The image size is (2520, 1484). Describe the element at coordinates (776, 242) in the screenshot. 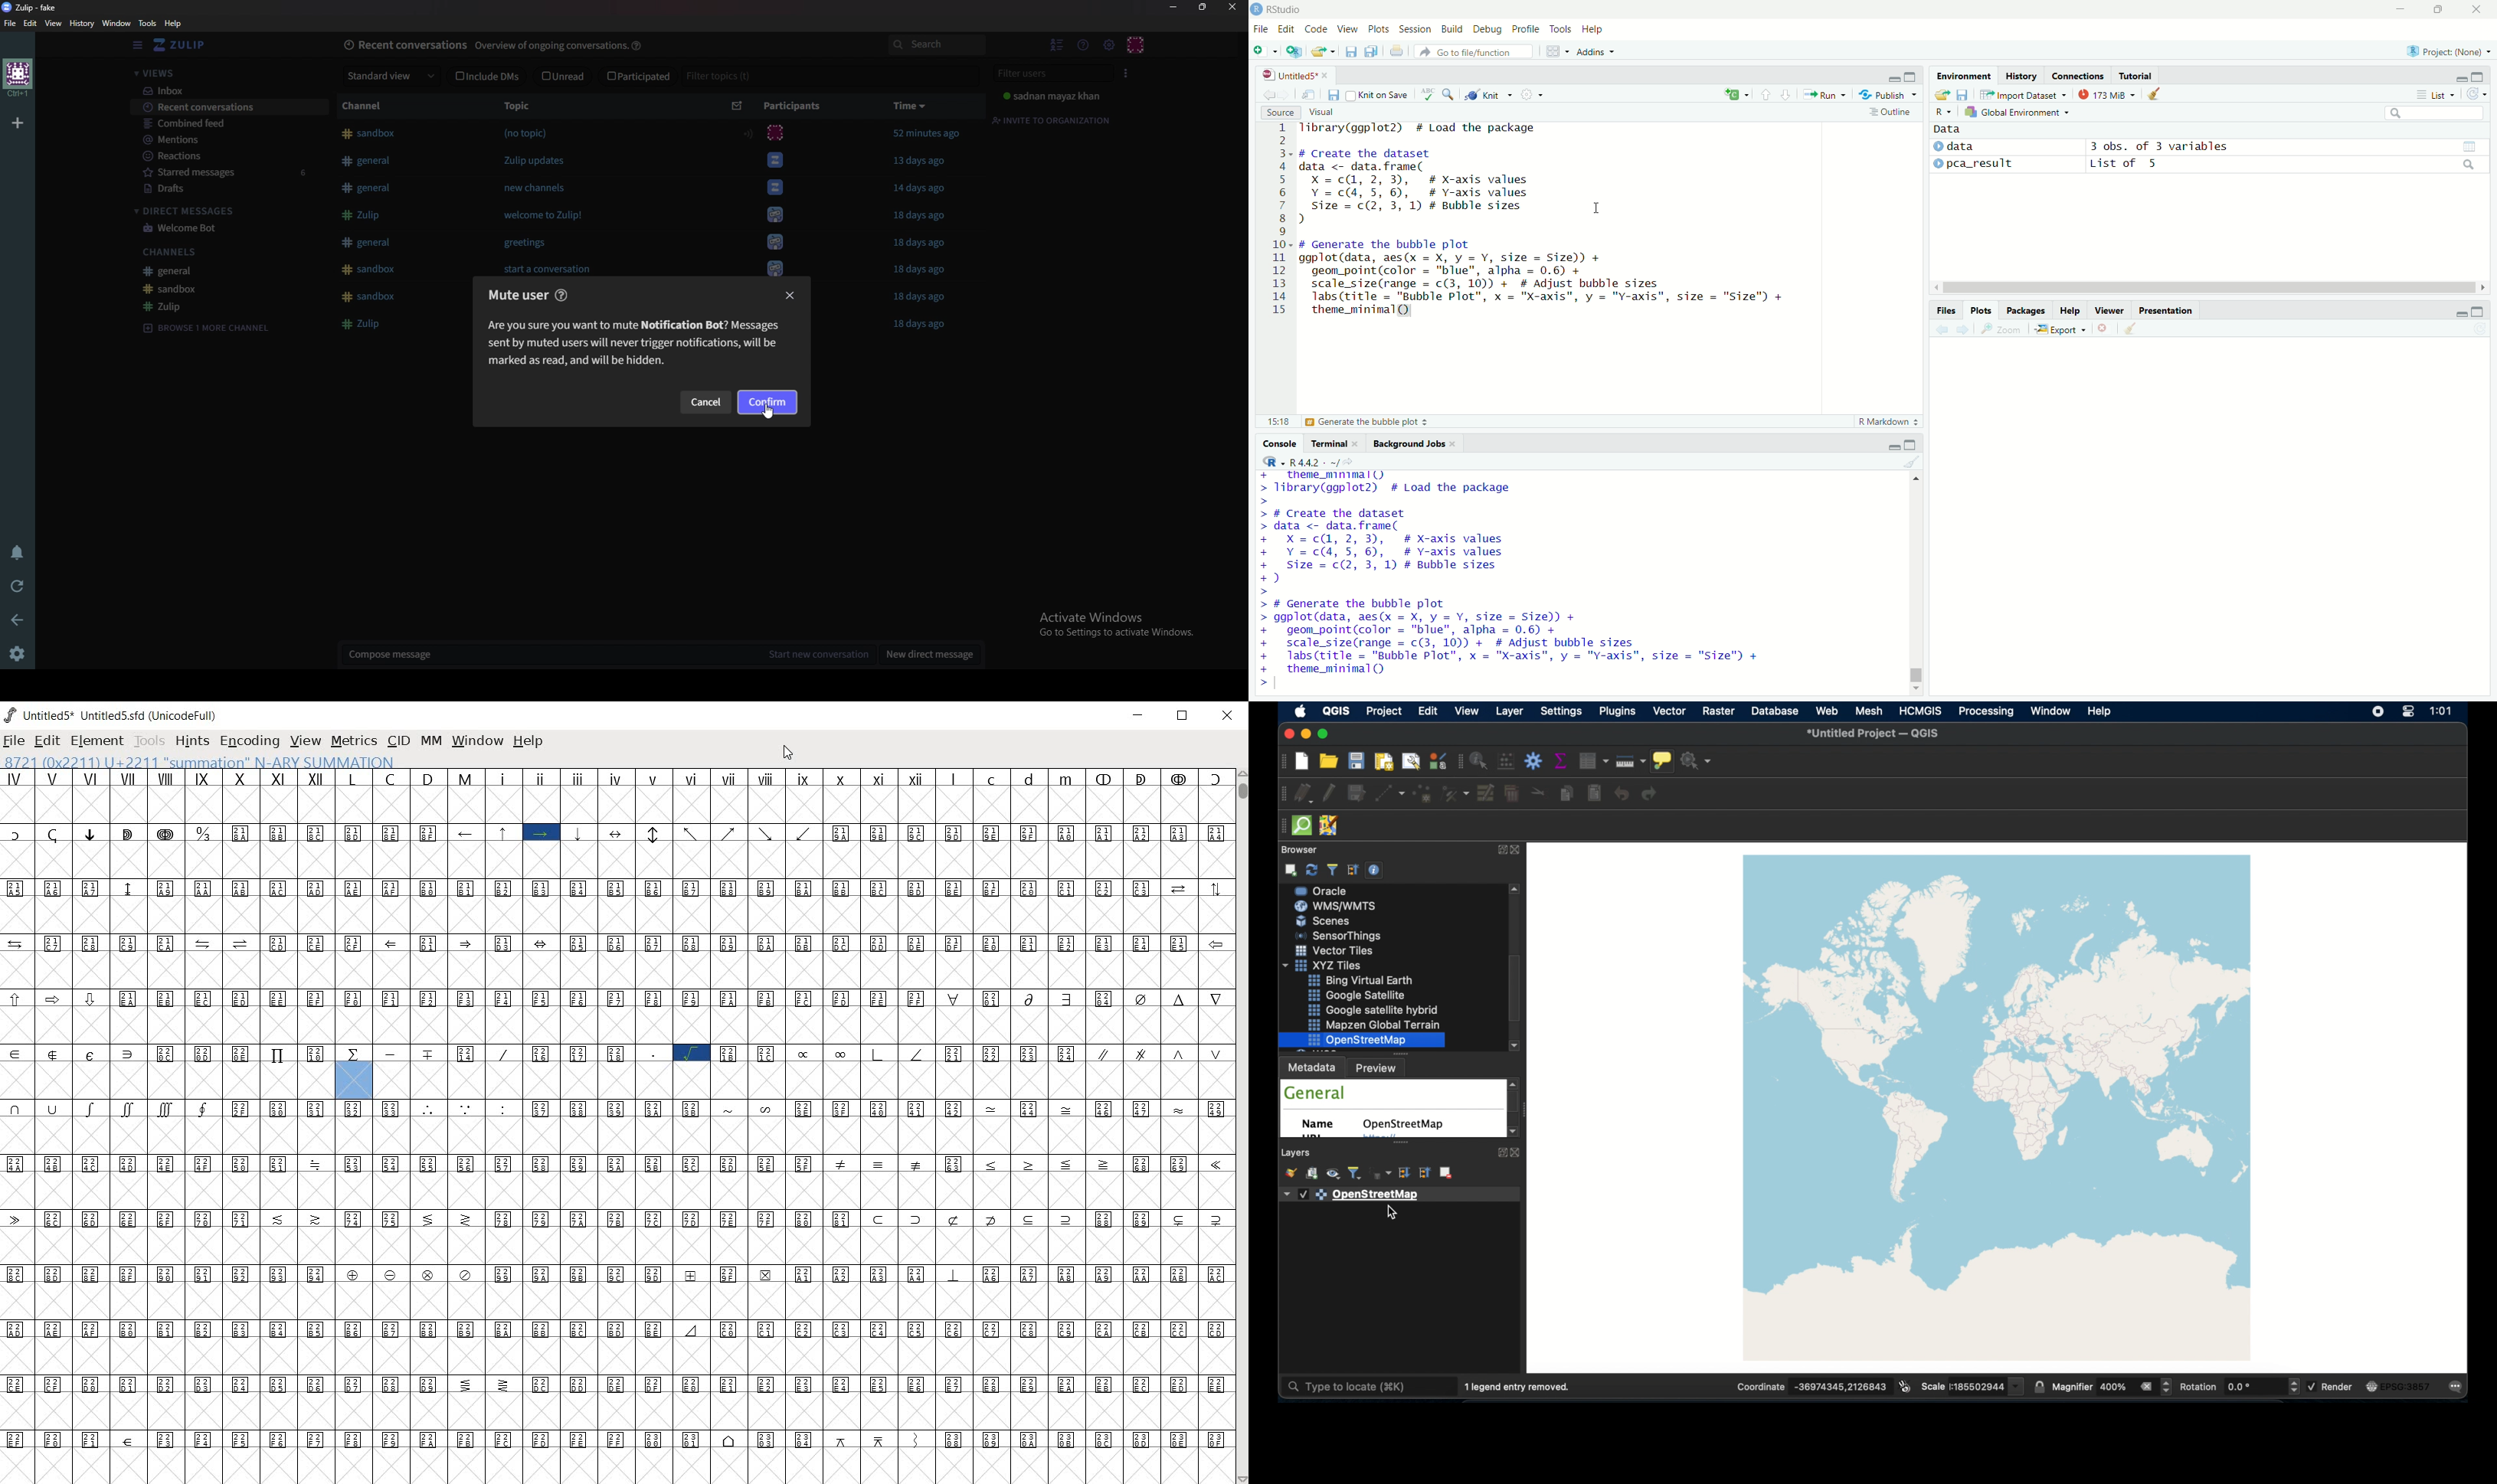

I see `icon` at that location.